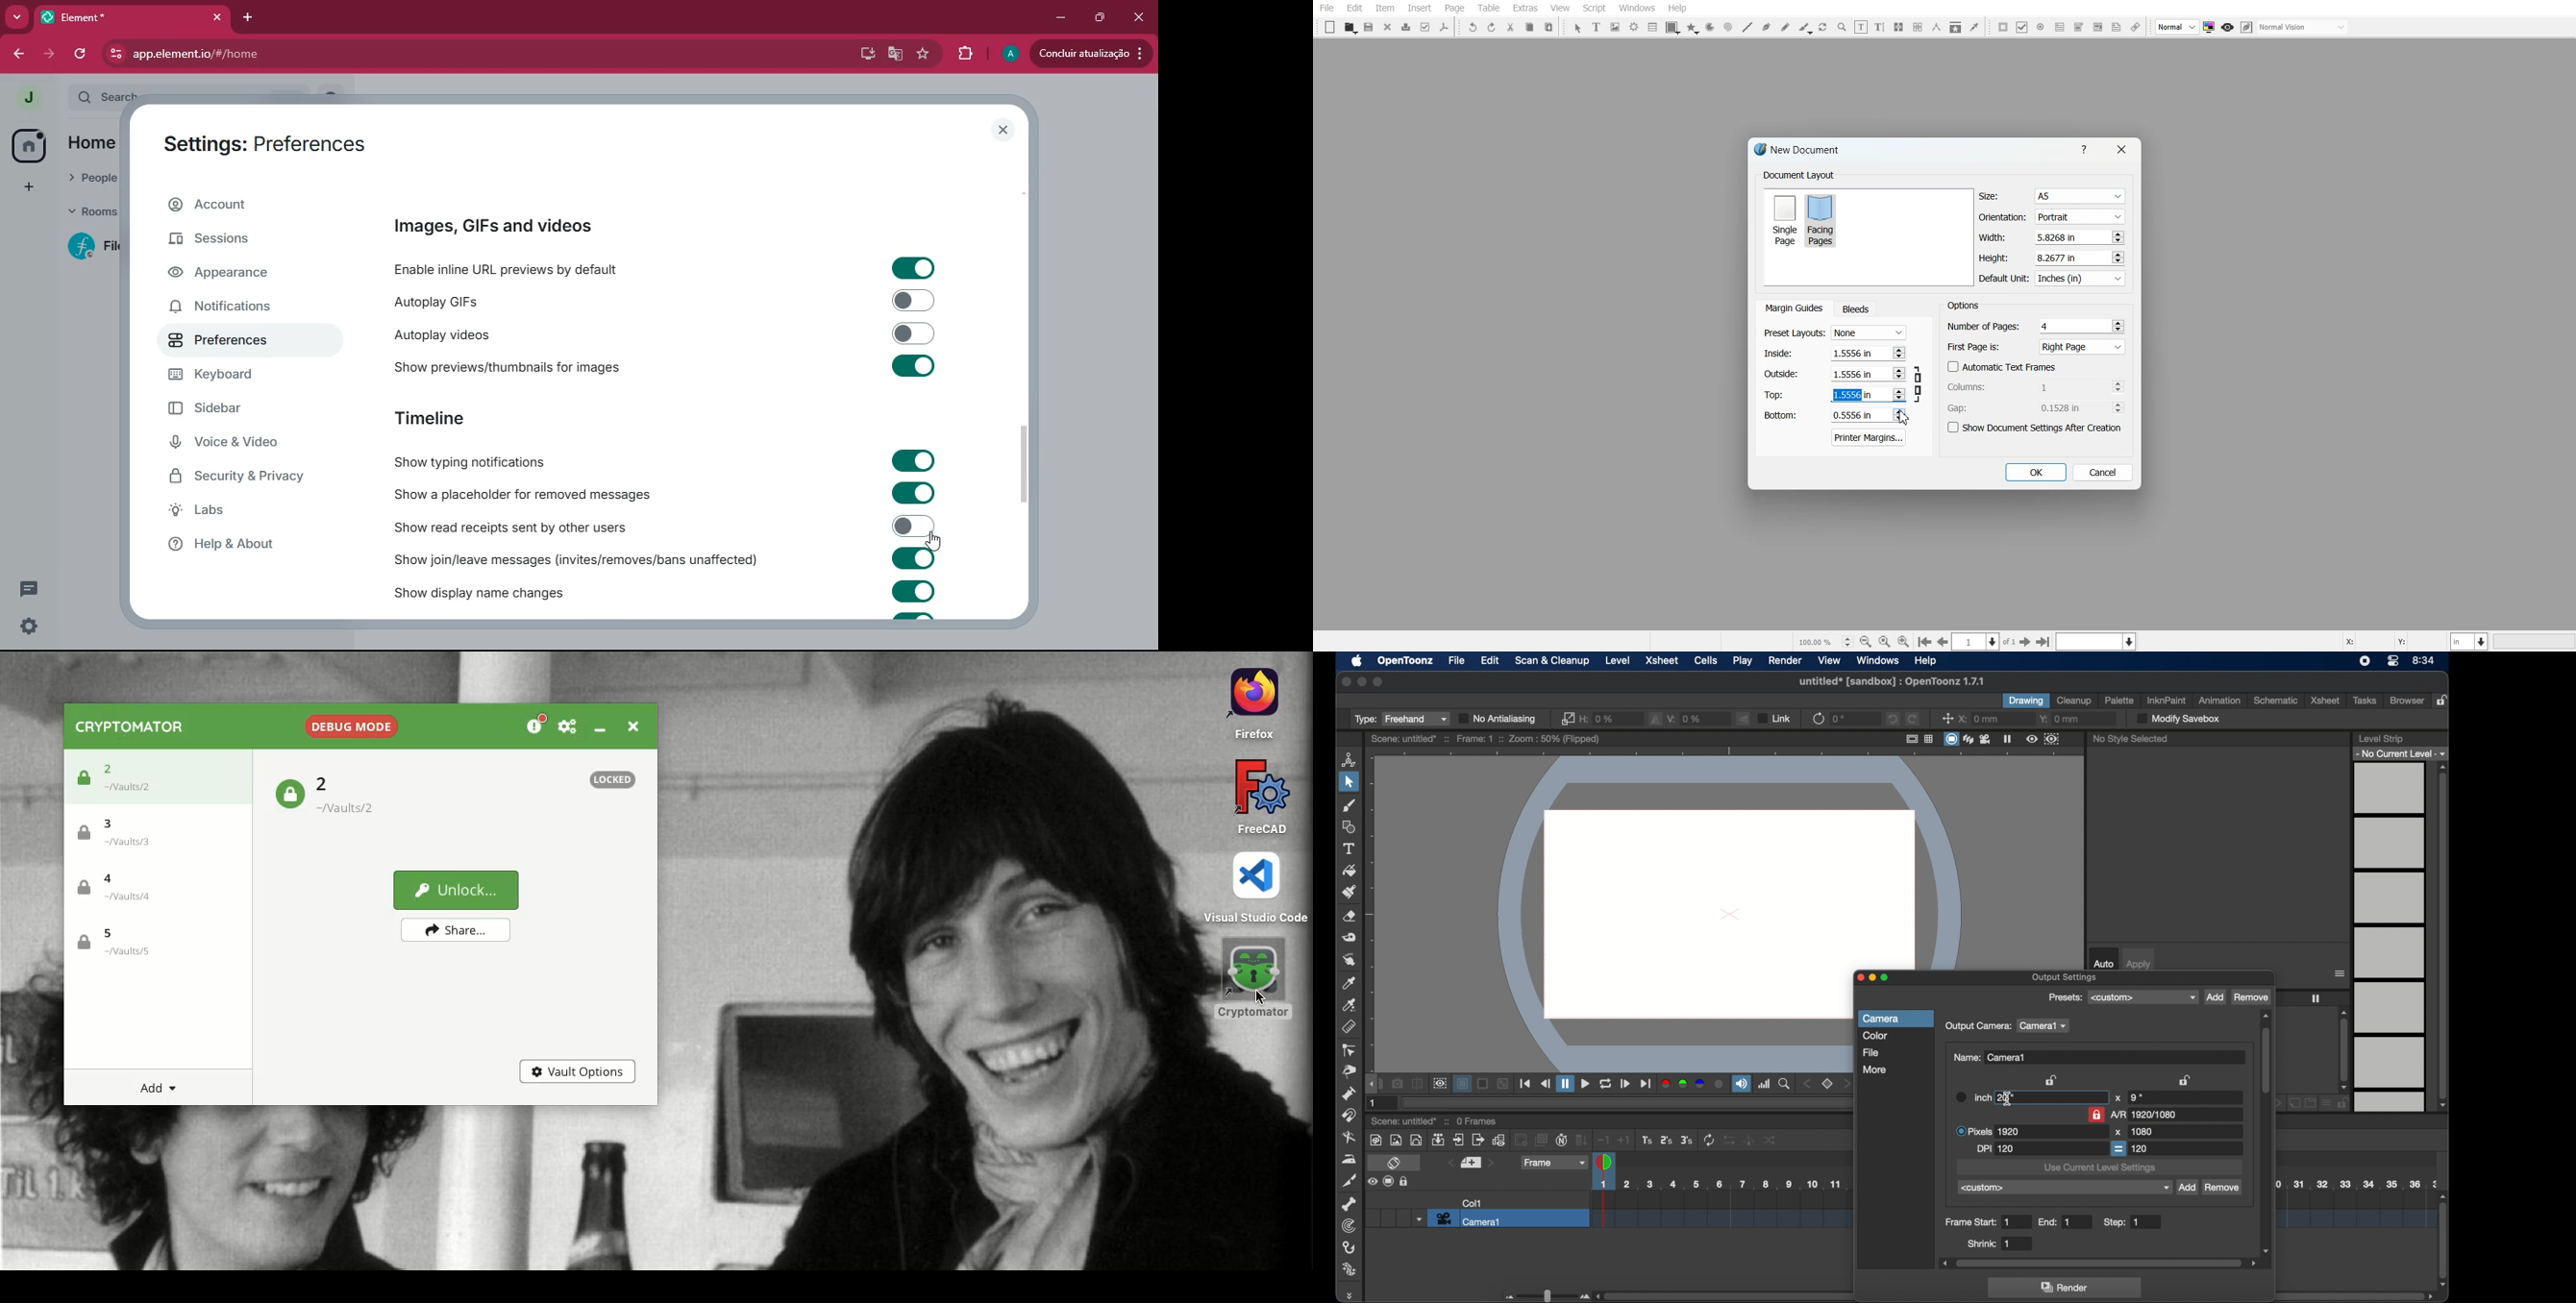 The height and width of the screenshot is (1316, 2576). What do you see at coordinates (2341, 974) in the screenshot?
I see `more options` at bounding box center [2341, 974].